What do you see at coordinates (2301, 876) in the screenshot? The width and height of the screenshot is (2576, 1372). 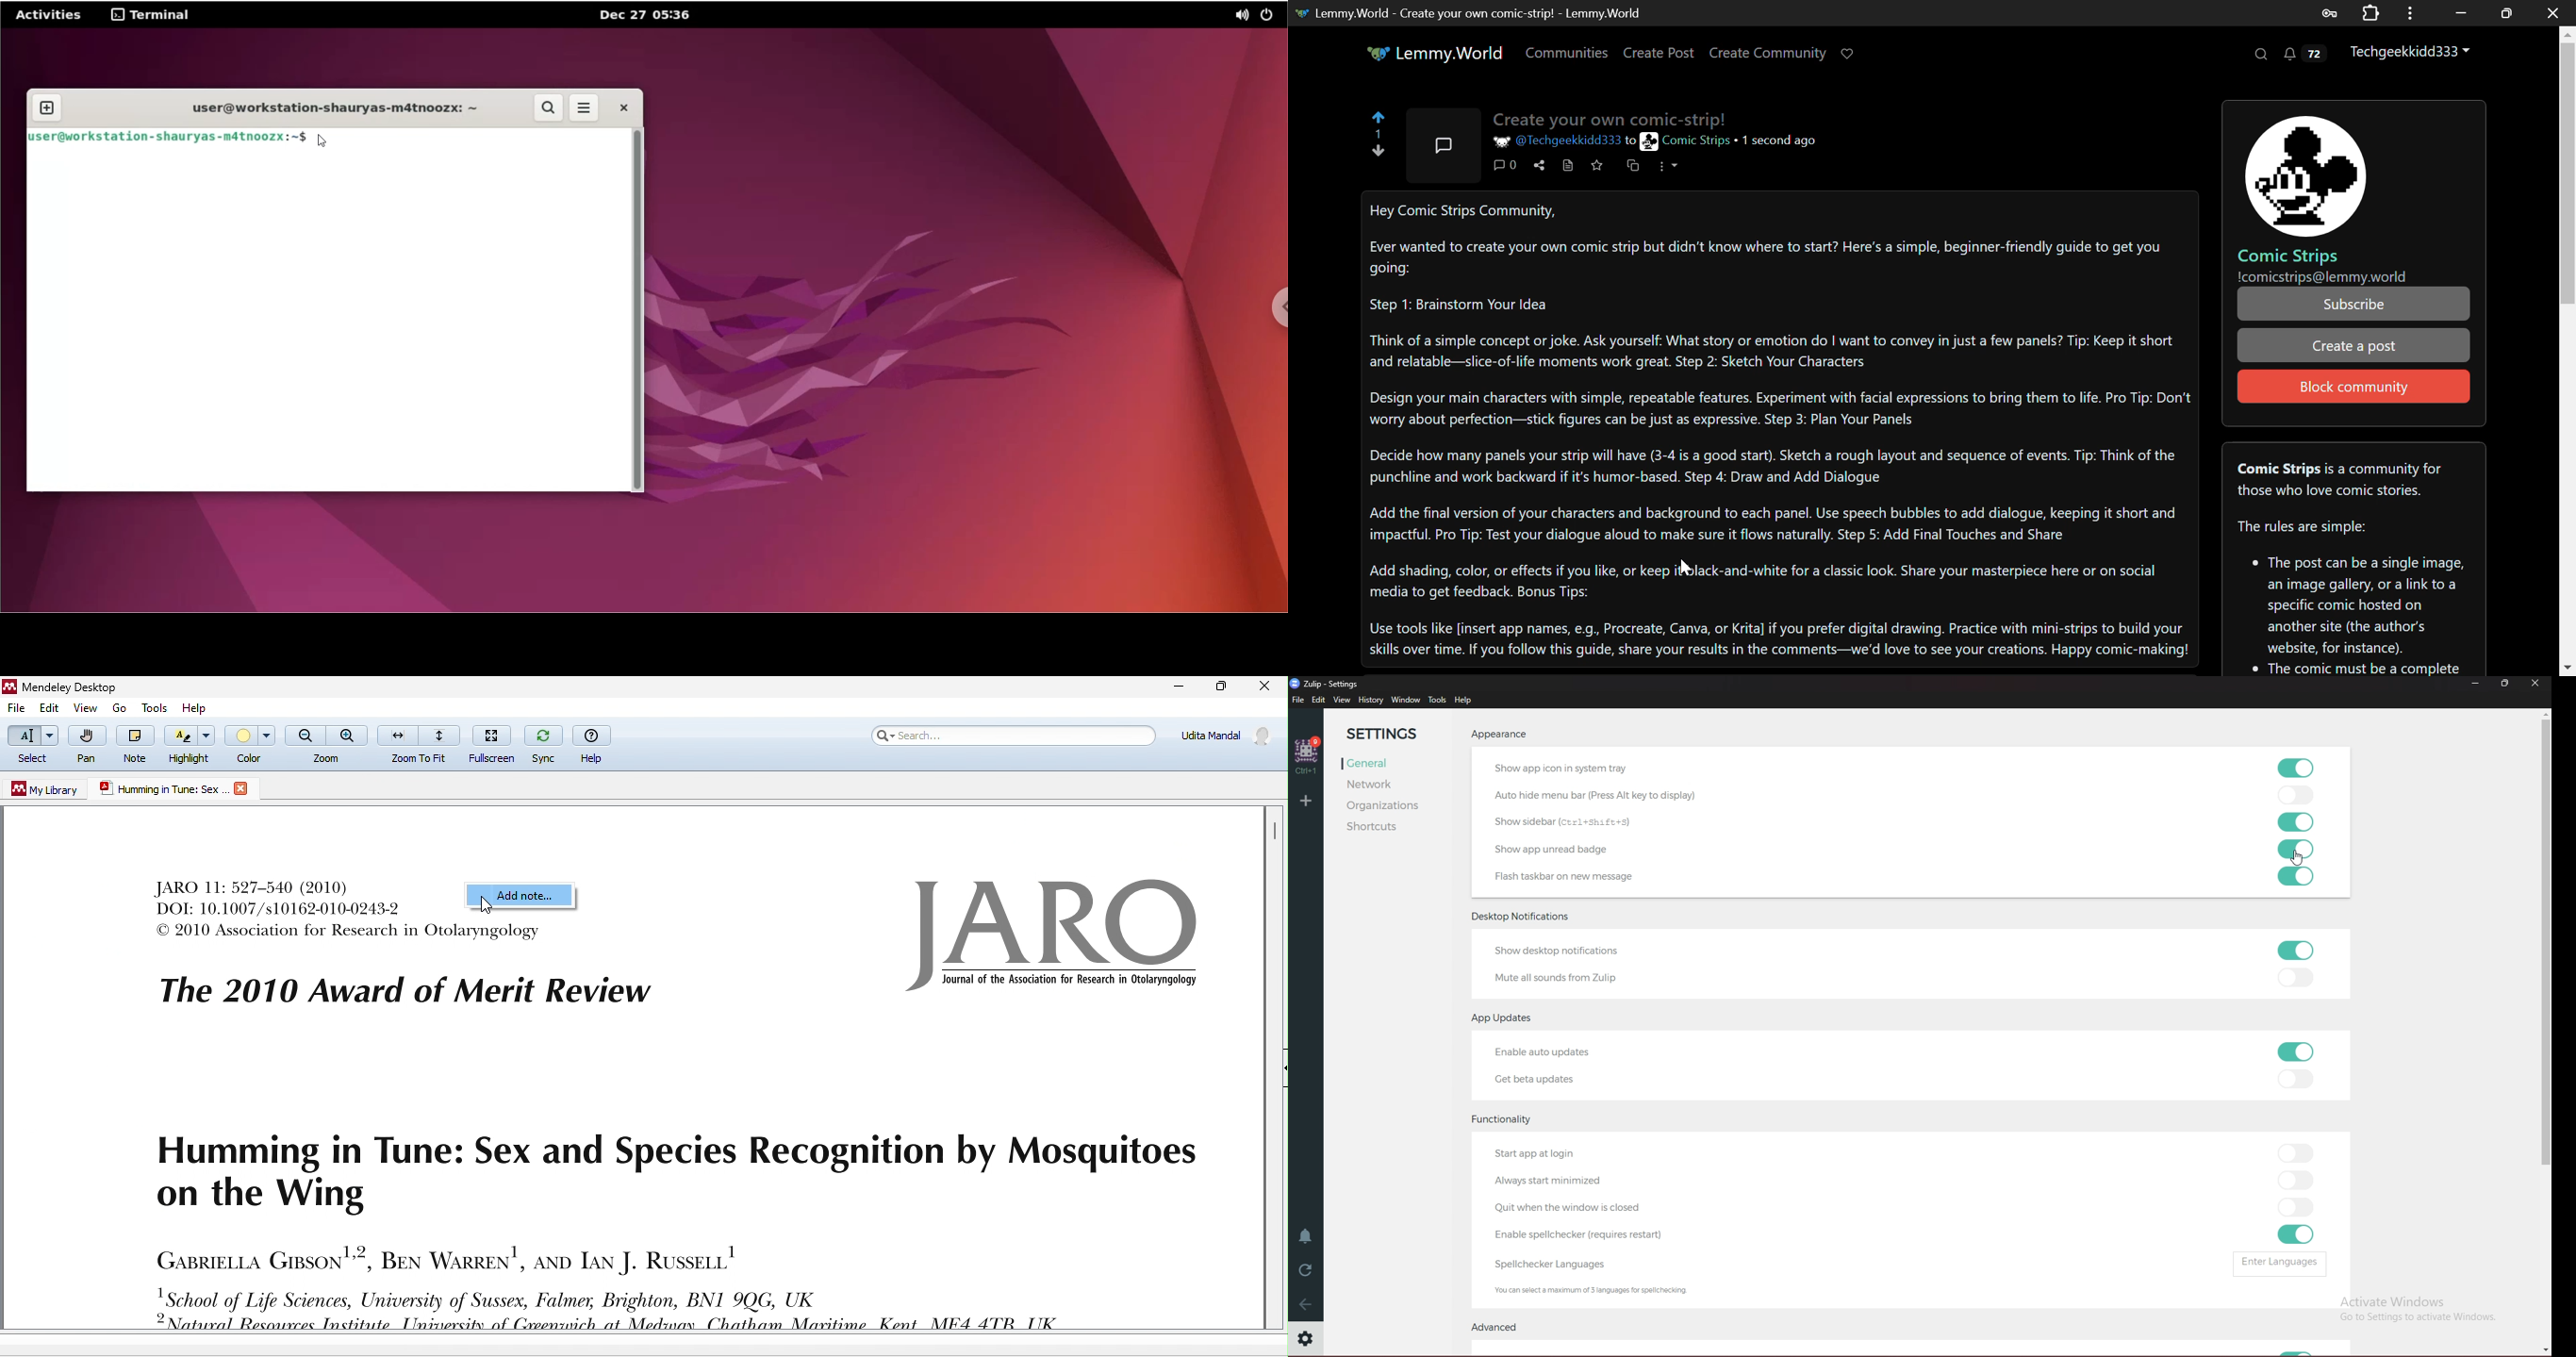 I see `toggle` at bounding box center [2301, 876].